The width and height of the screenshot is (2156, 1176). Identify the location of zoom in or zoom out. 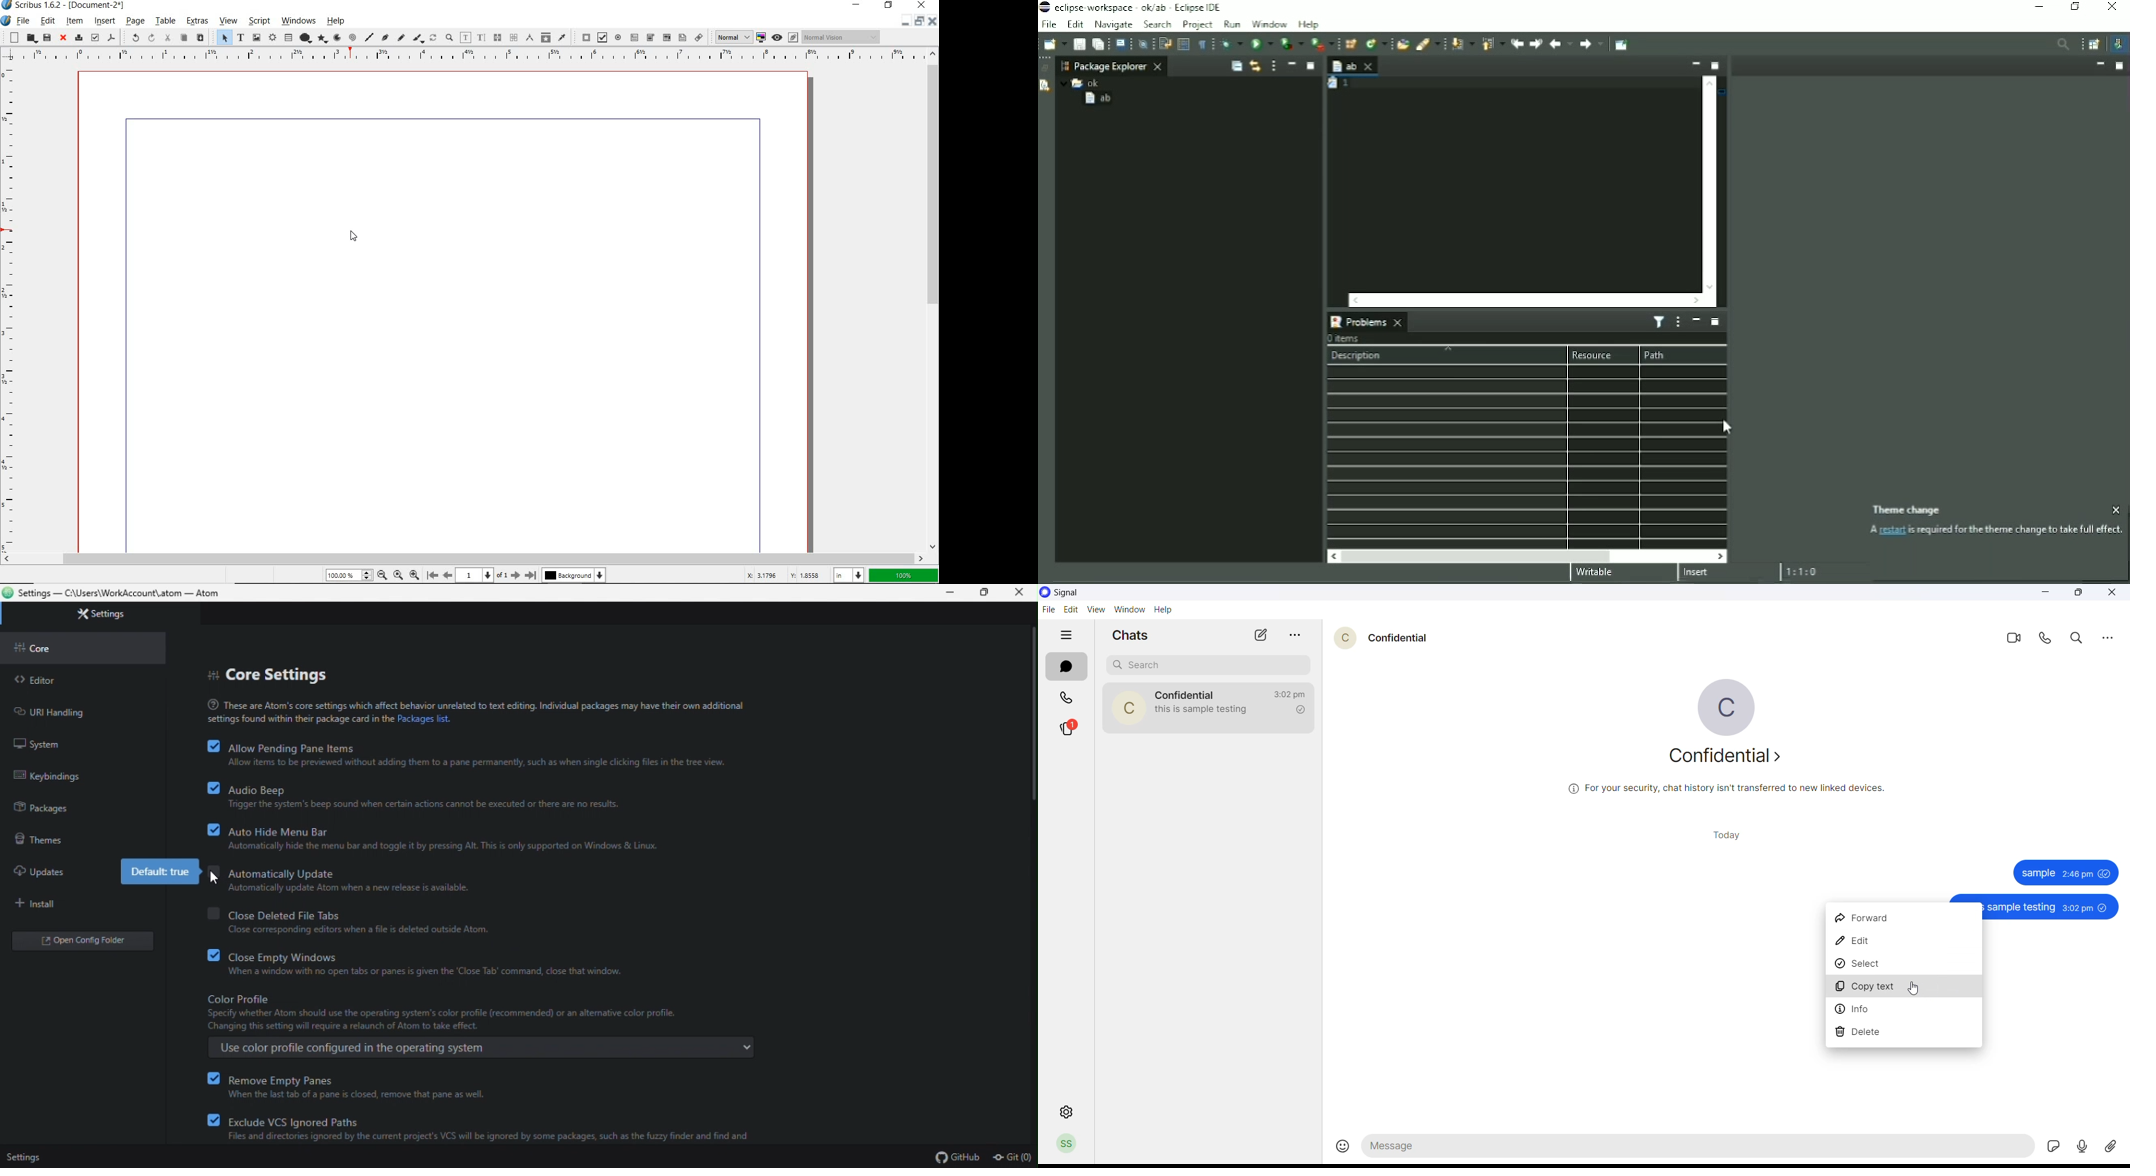
(449, 37).